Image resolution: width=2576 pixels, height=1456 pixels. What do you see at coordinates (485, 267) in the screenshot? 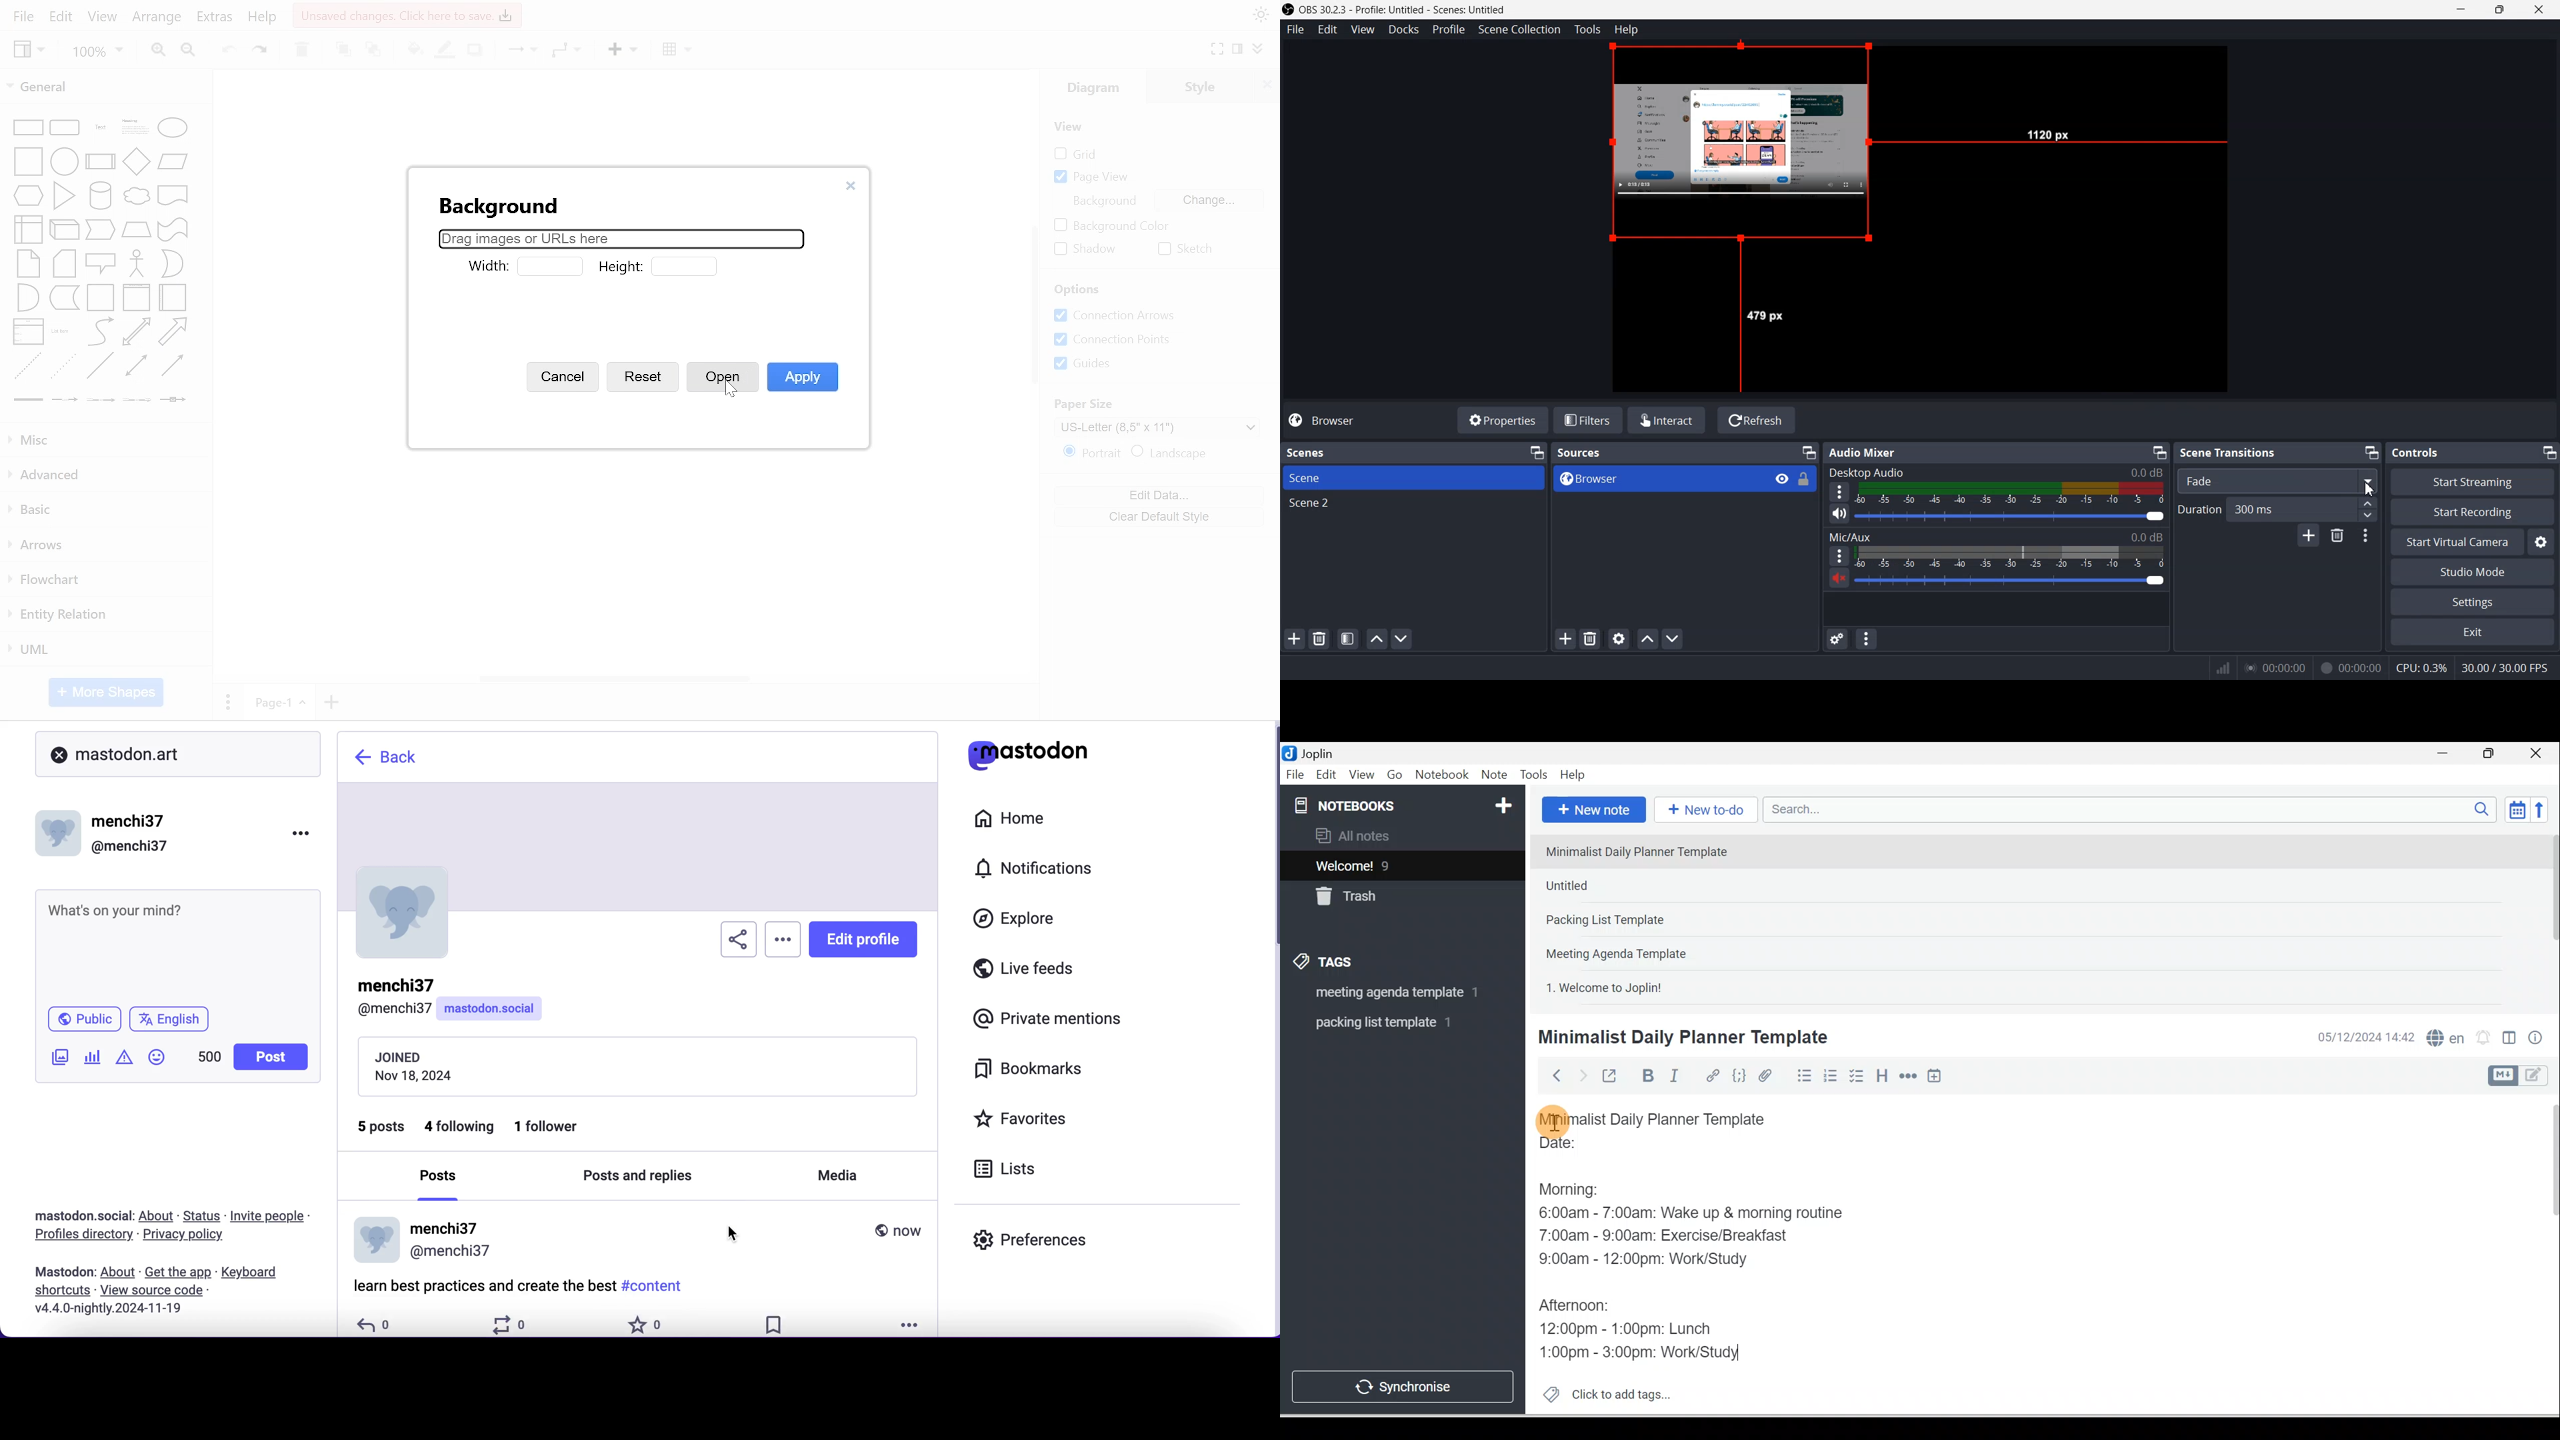
I see `Width` at bounding box center [485, 267].